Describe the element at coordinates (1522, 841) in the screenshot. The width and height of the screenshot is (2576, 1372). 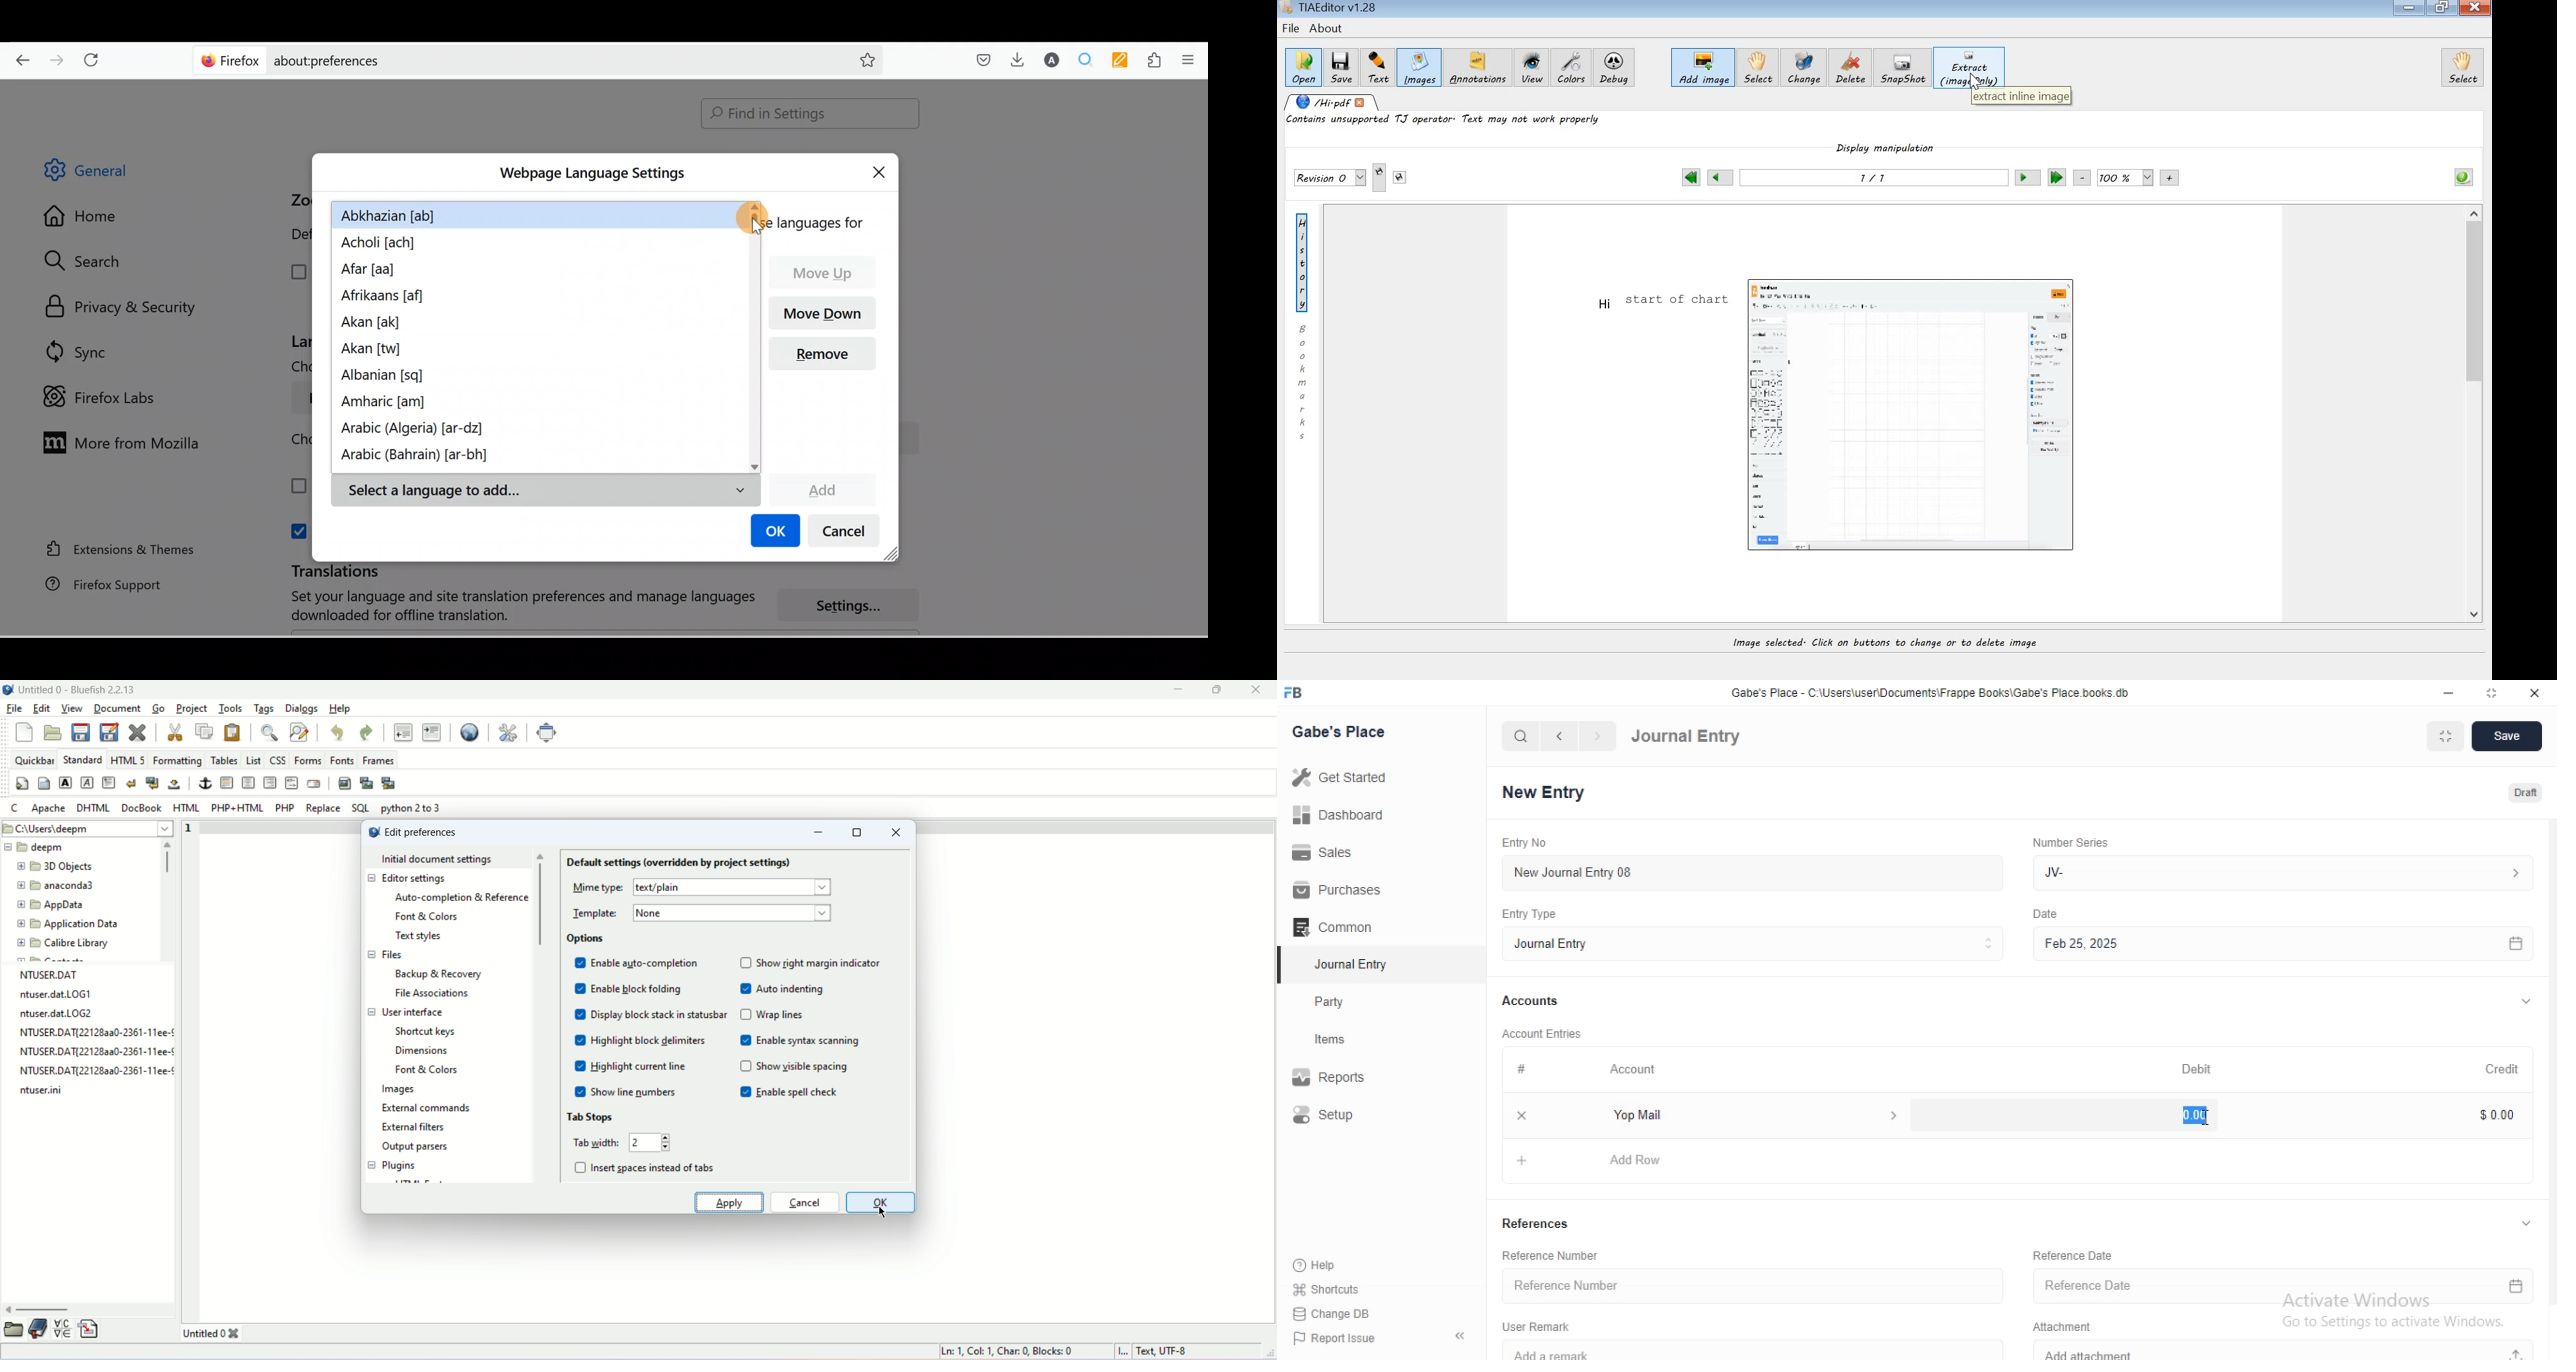
I see `Entry No` at that location.